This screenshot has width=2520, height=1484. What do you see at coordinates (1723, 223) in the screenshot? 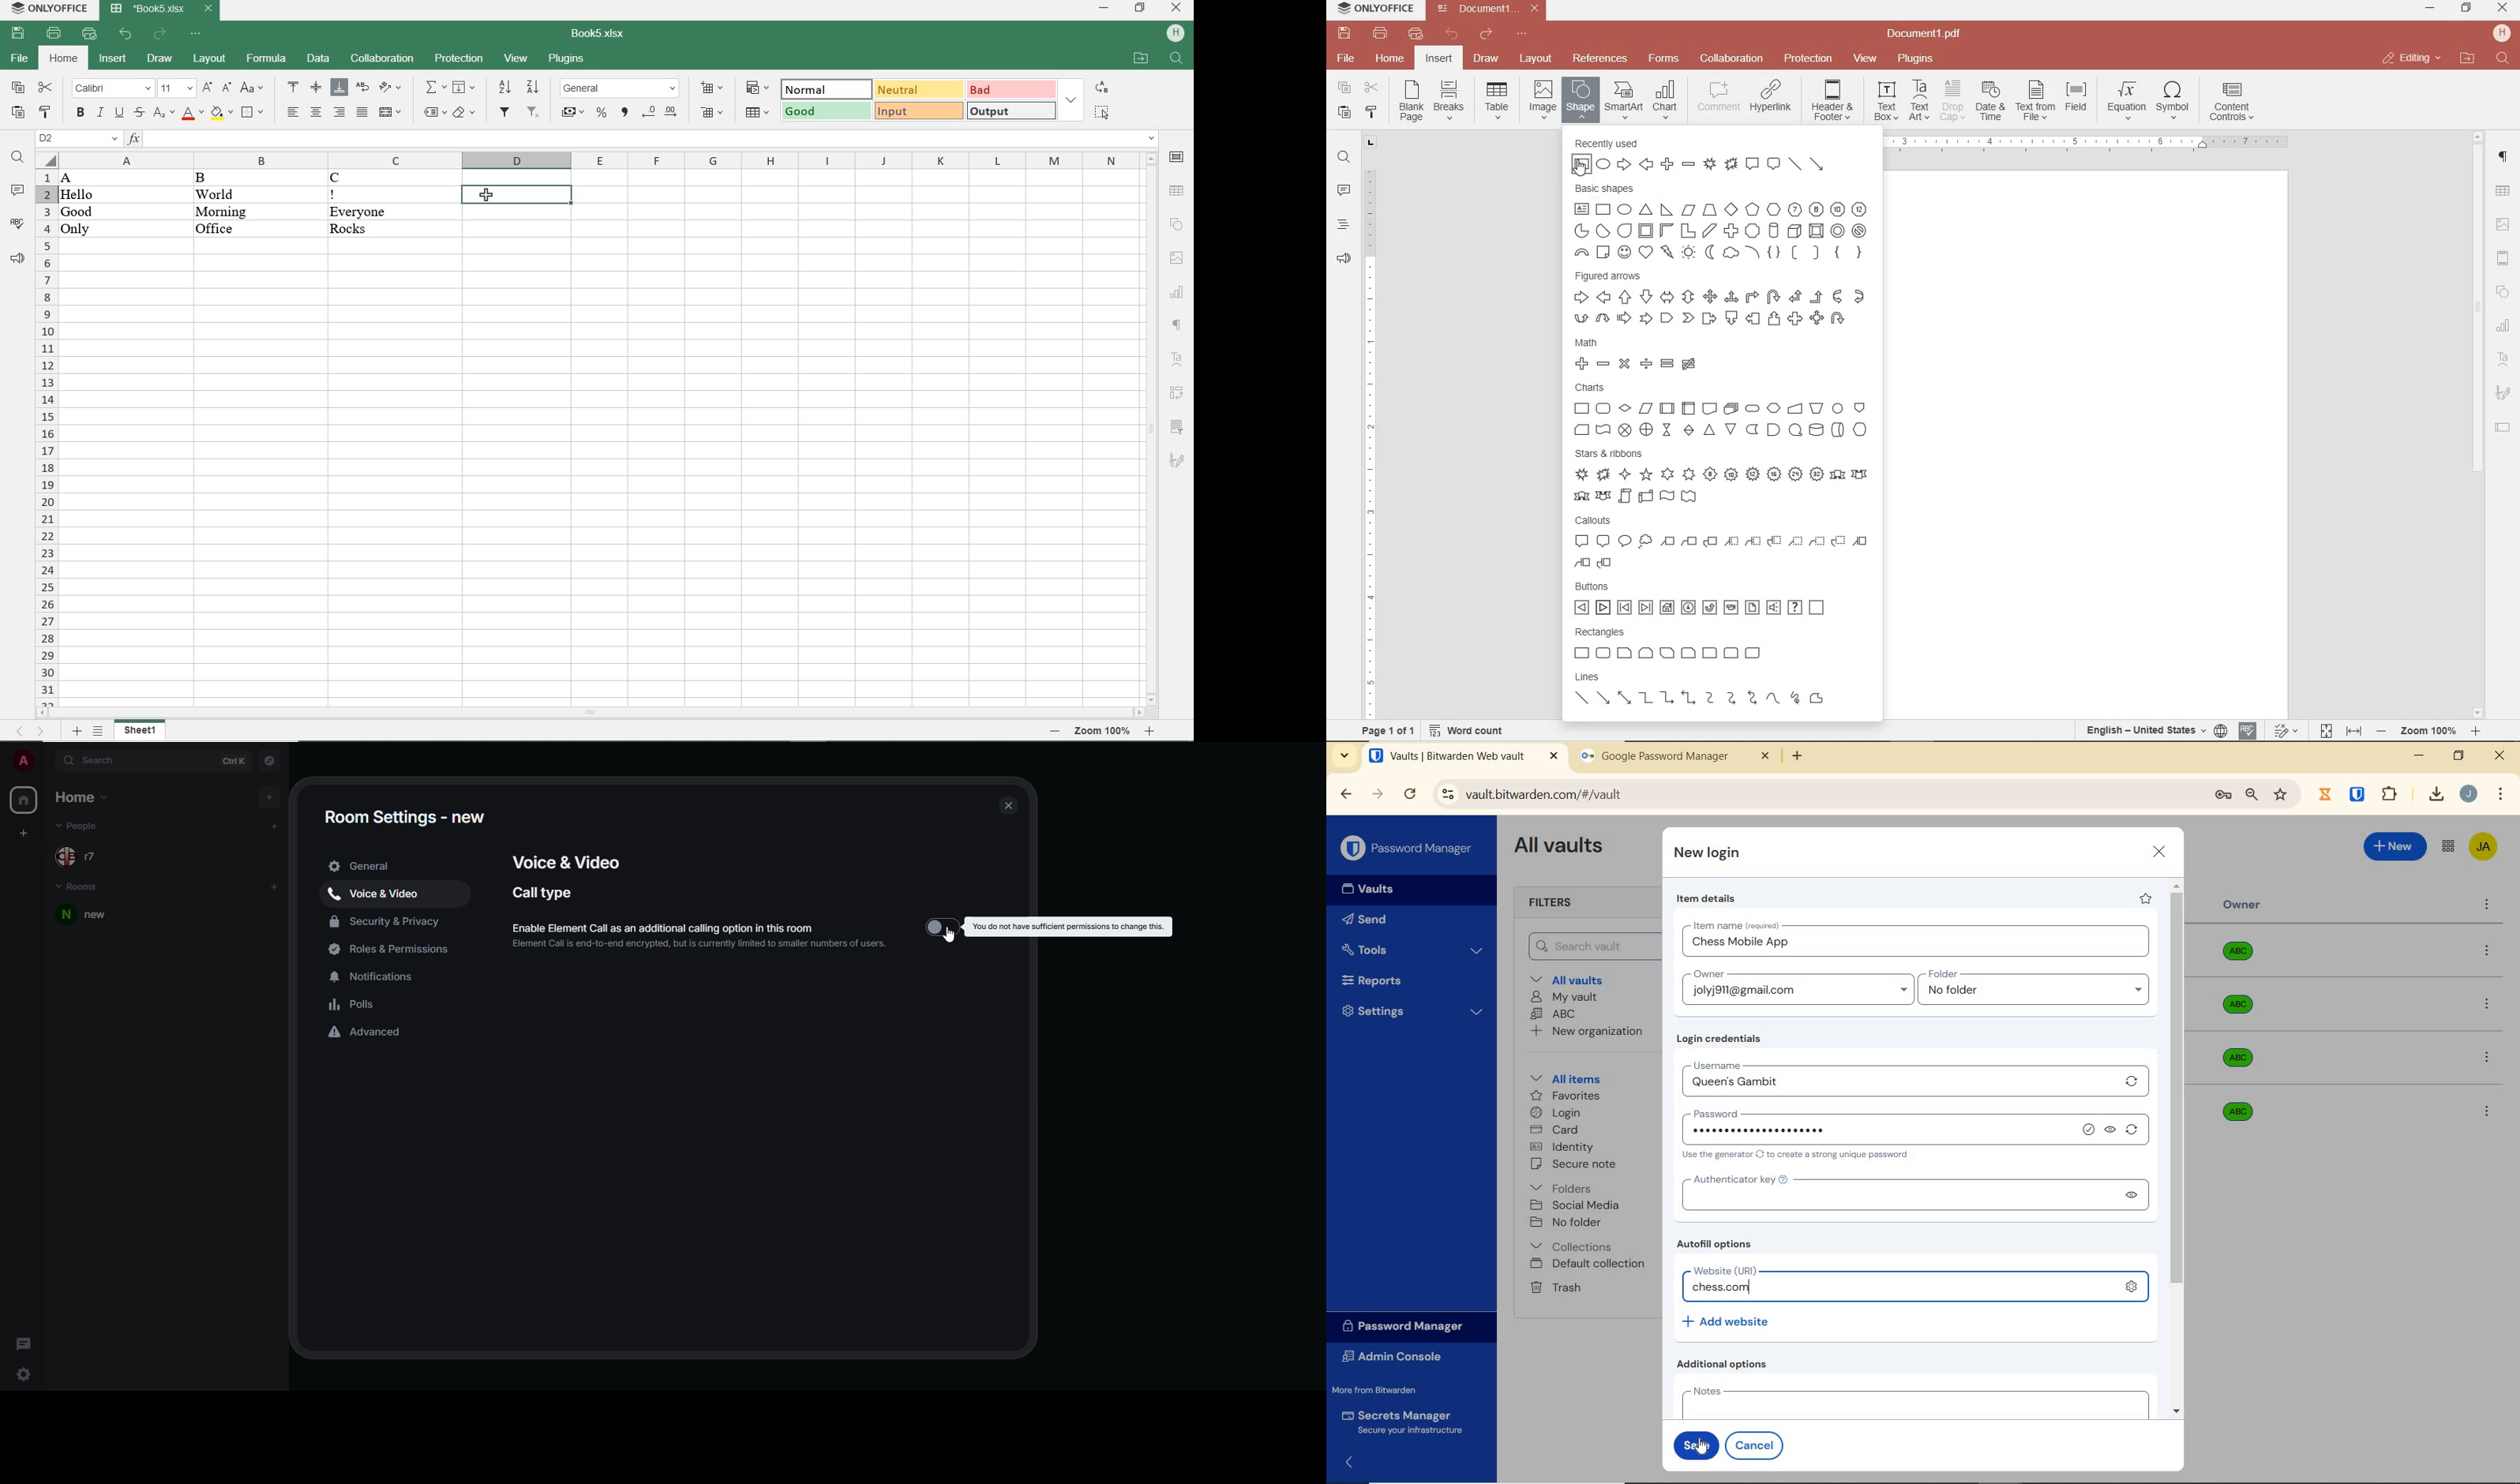
I see `BASIC SHAPES` at bounding box center [1723, 223].